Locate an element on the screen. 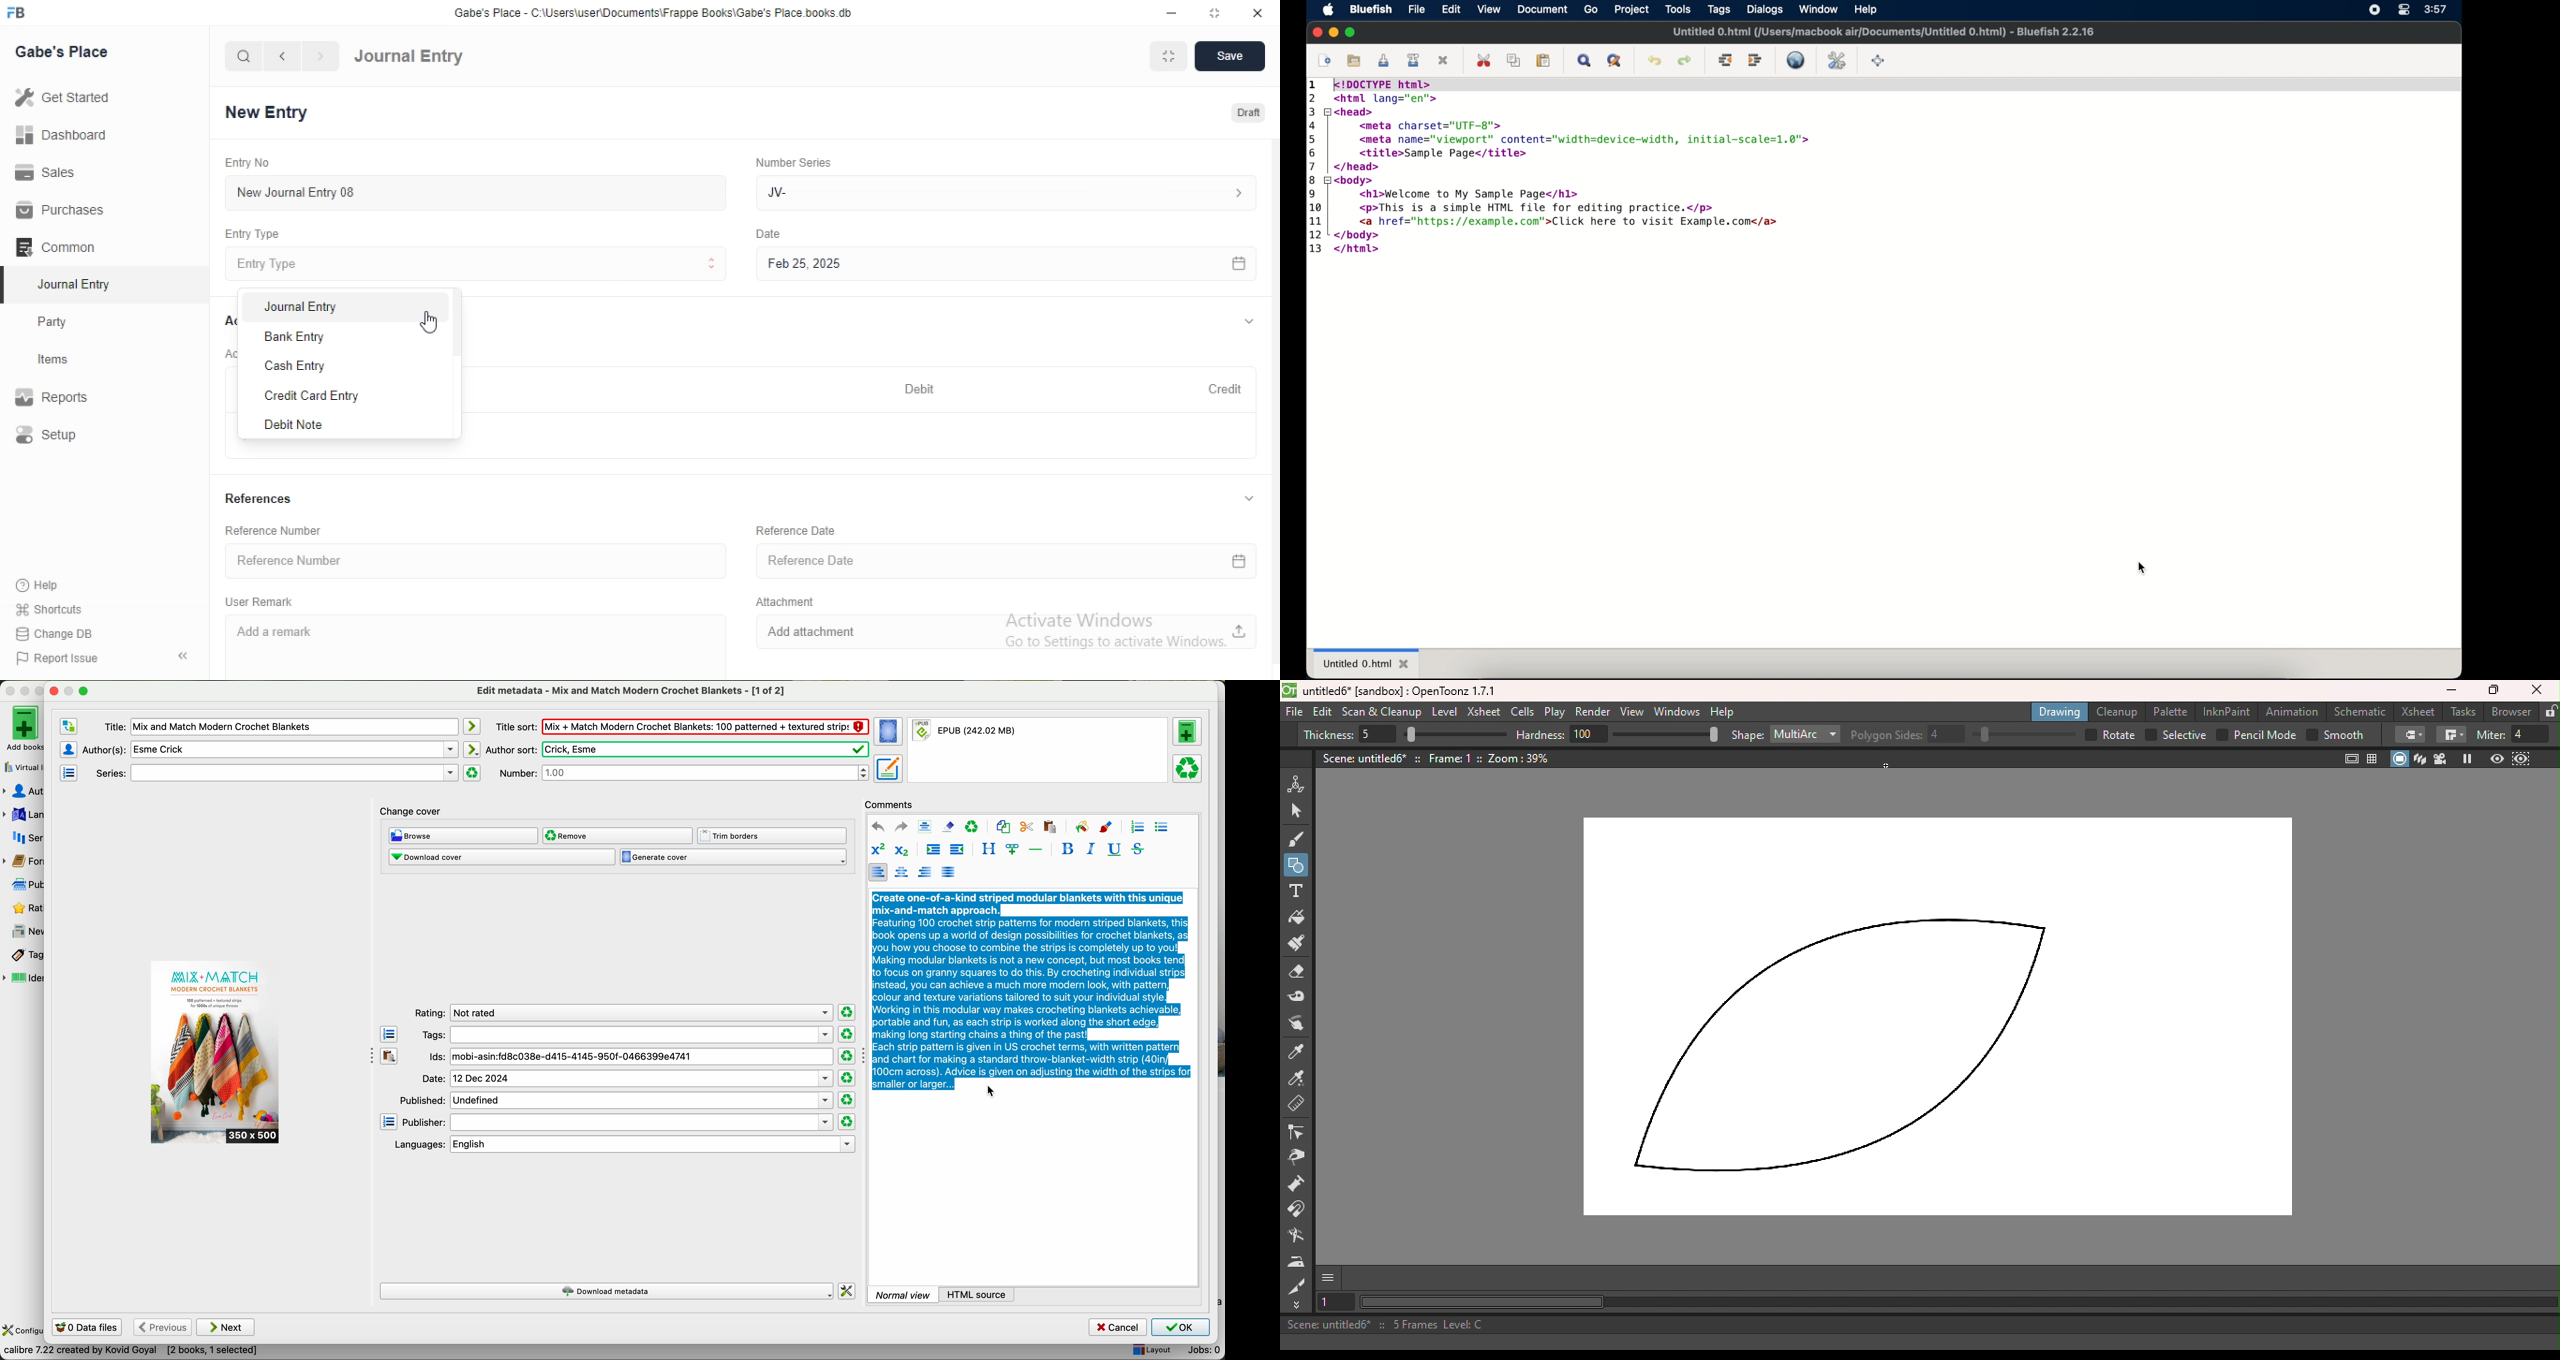 The image size is (2576, 1372). Accounts is located at coordinates (231, 322).